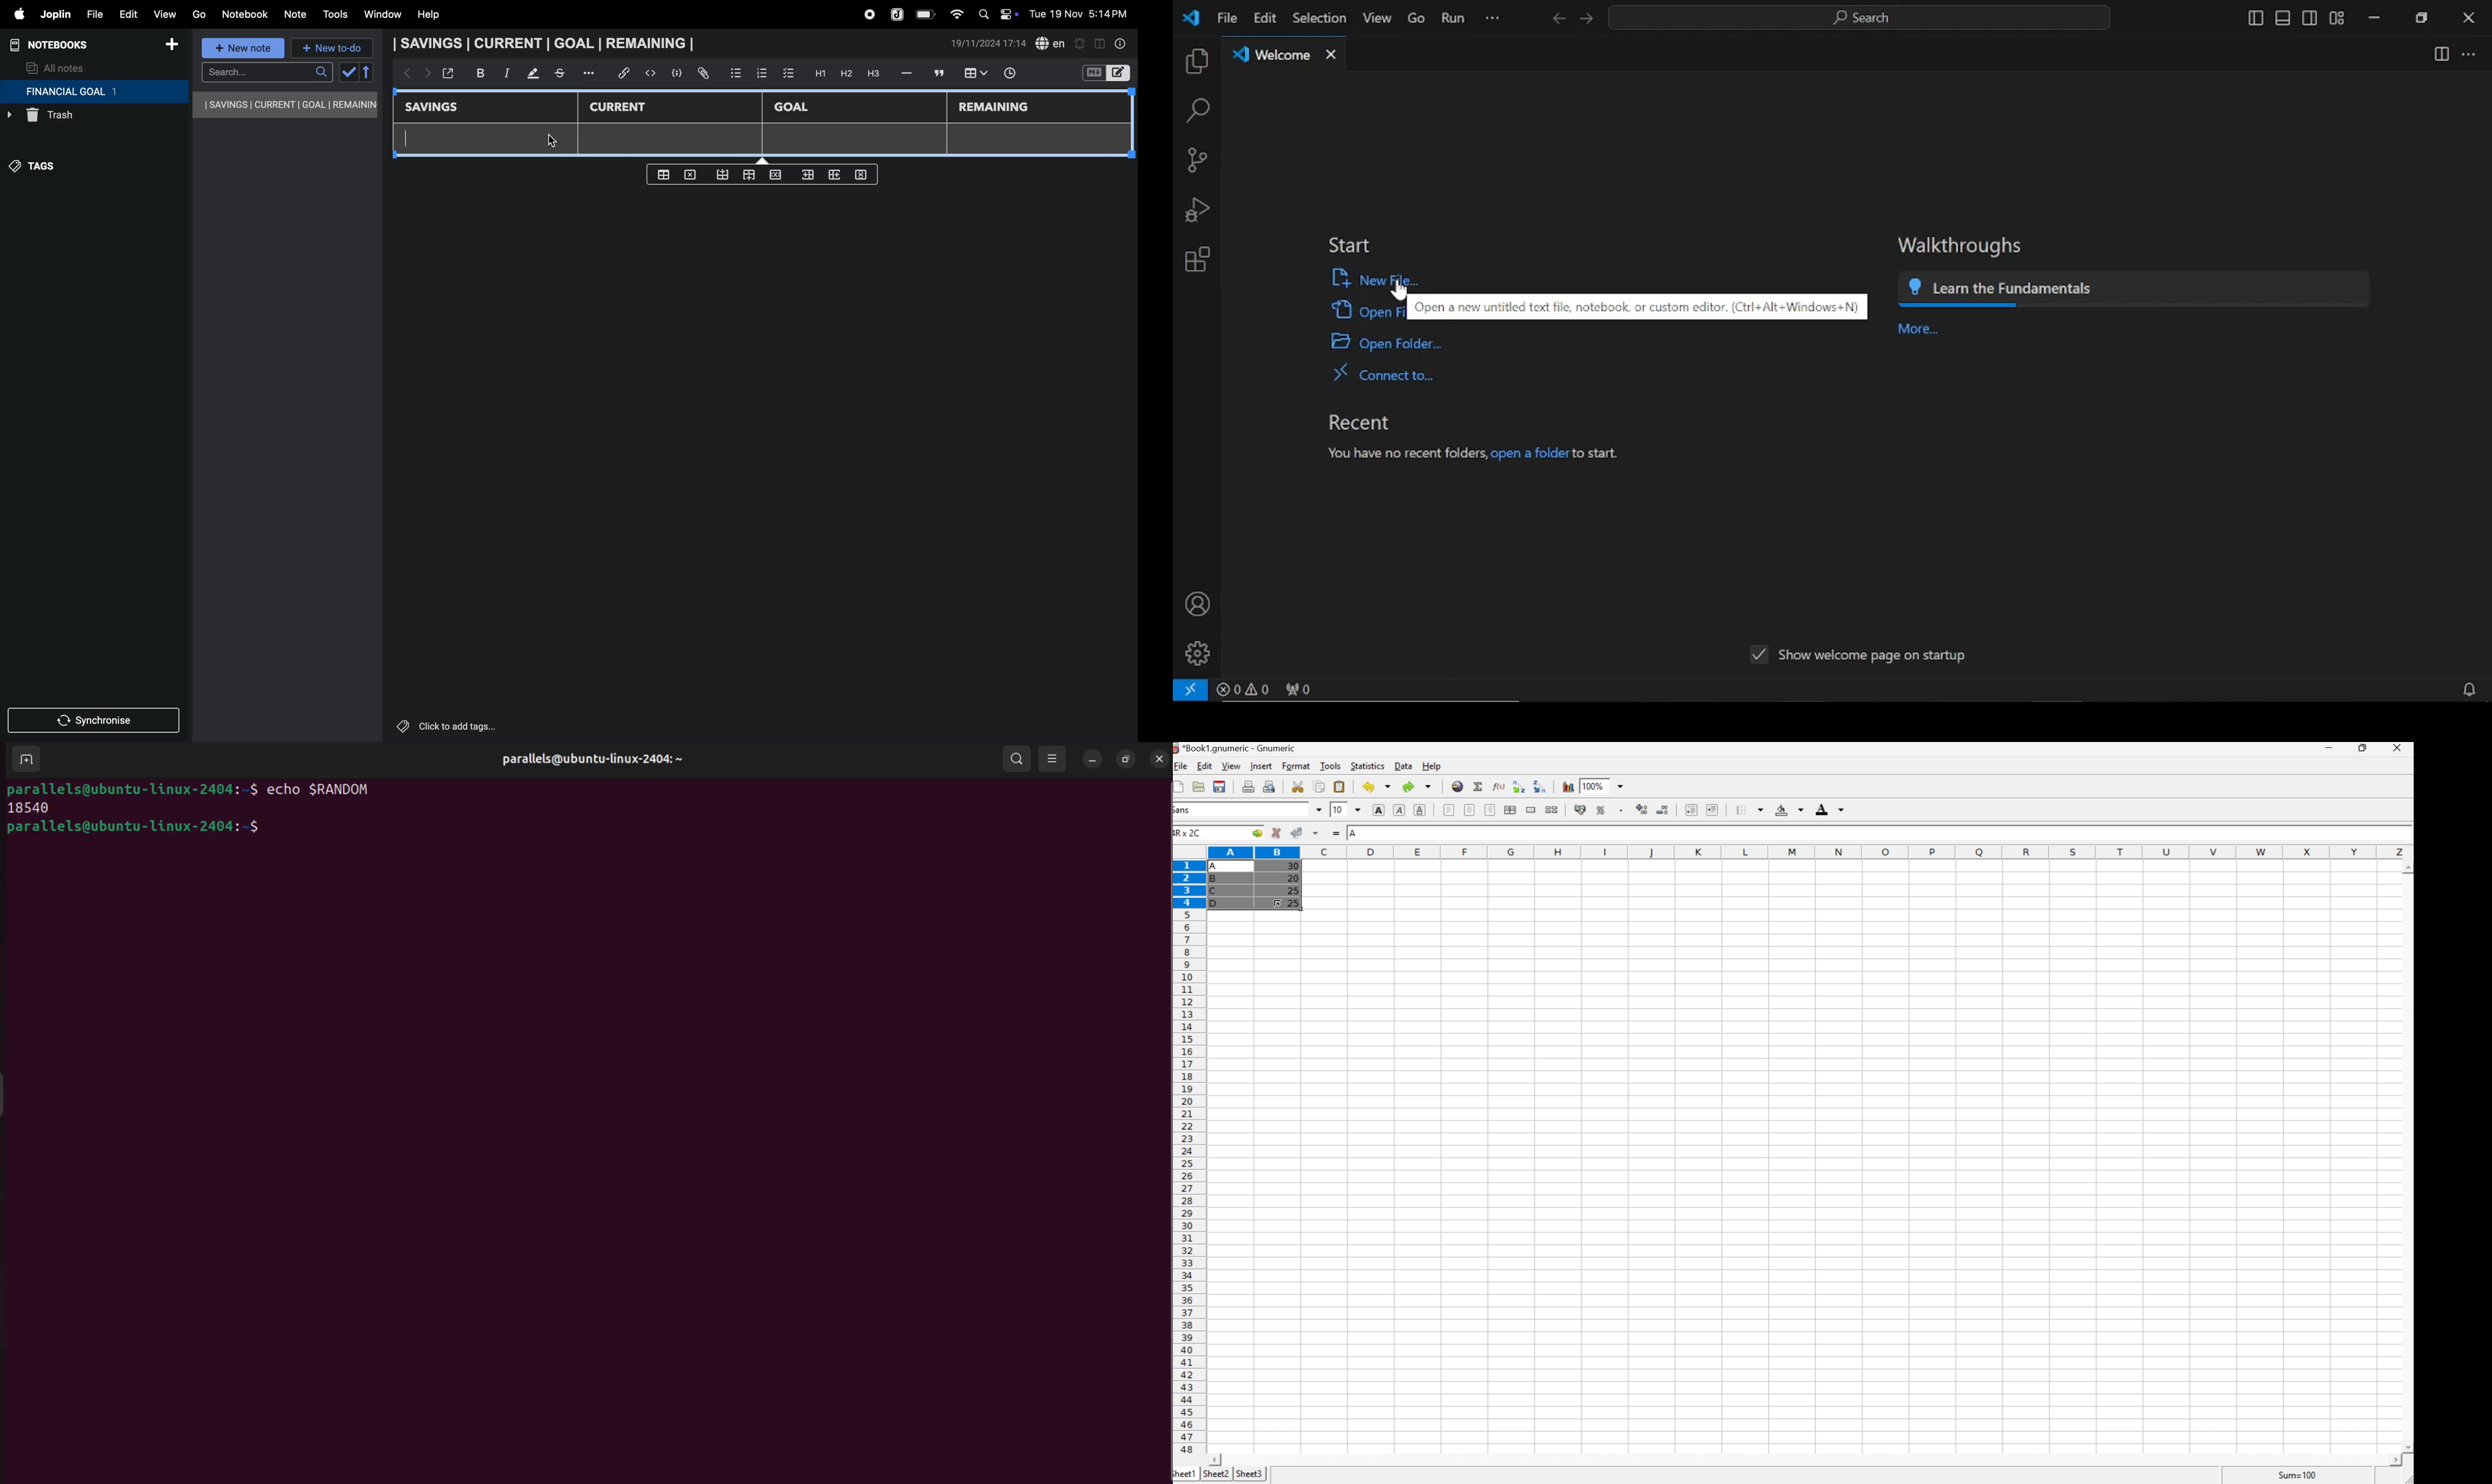 This screenshot has height=1484, width=2492. What do you see at coordinates (693, 174) in the screenshot?
I see `delete` at bounding box center [693, 174].